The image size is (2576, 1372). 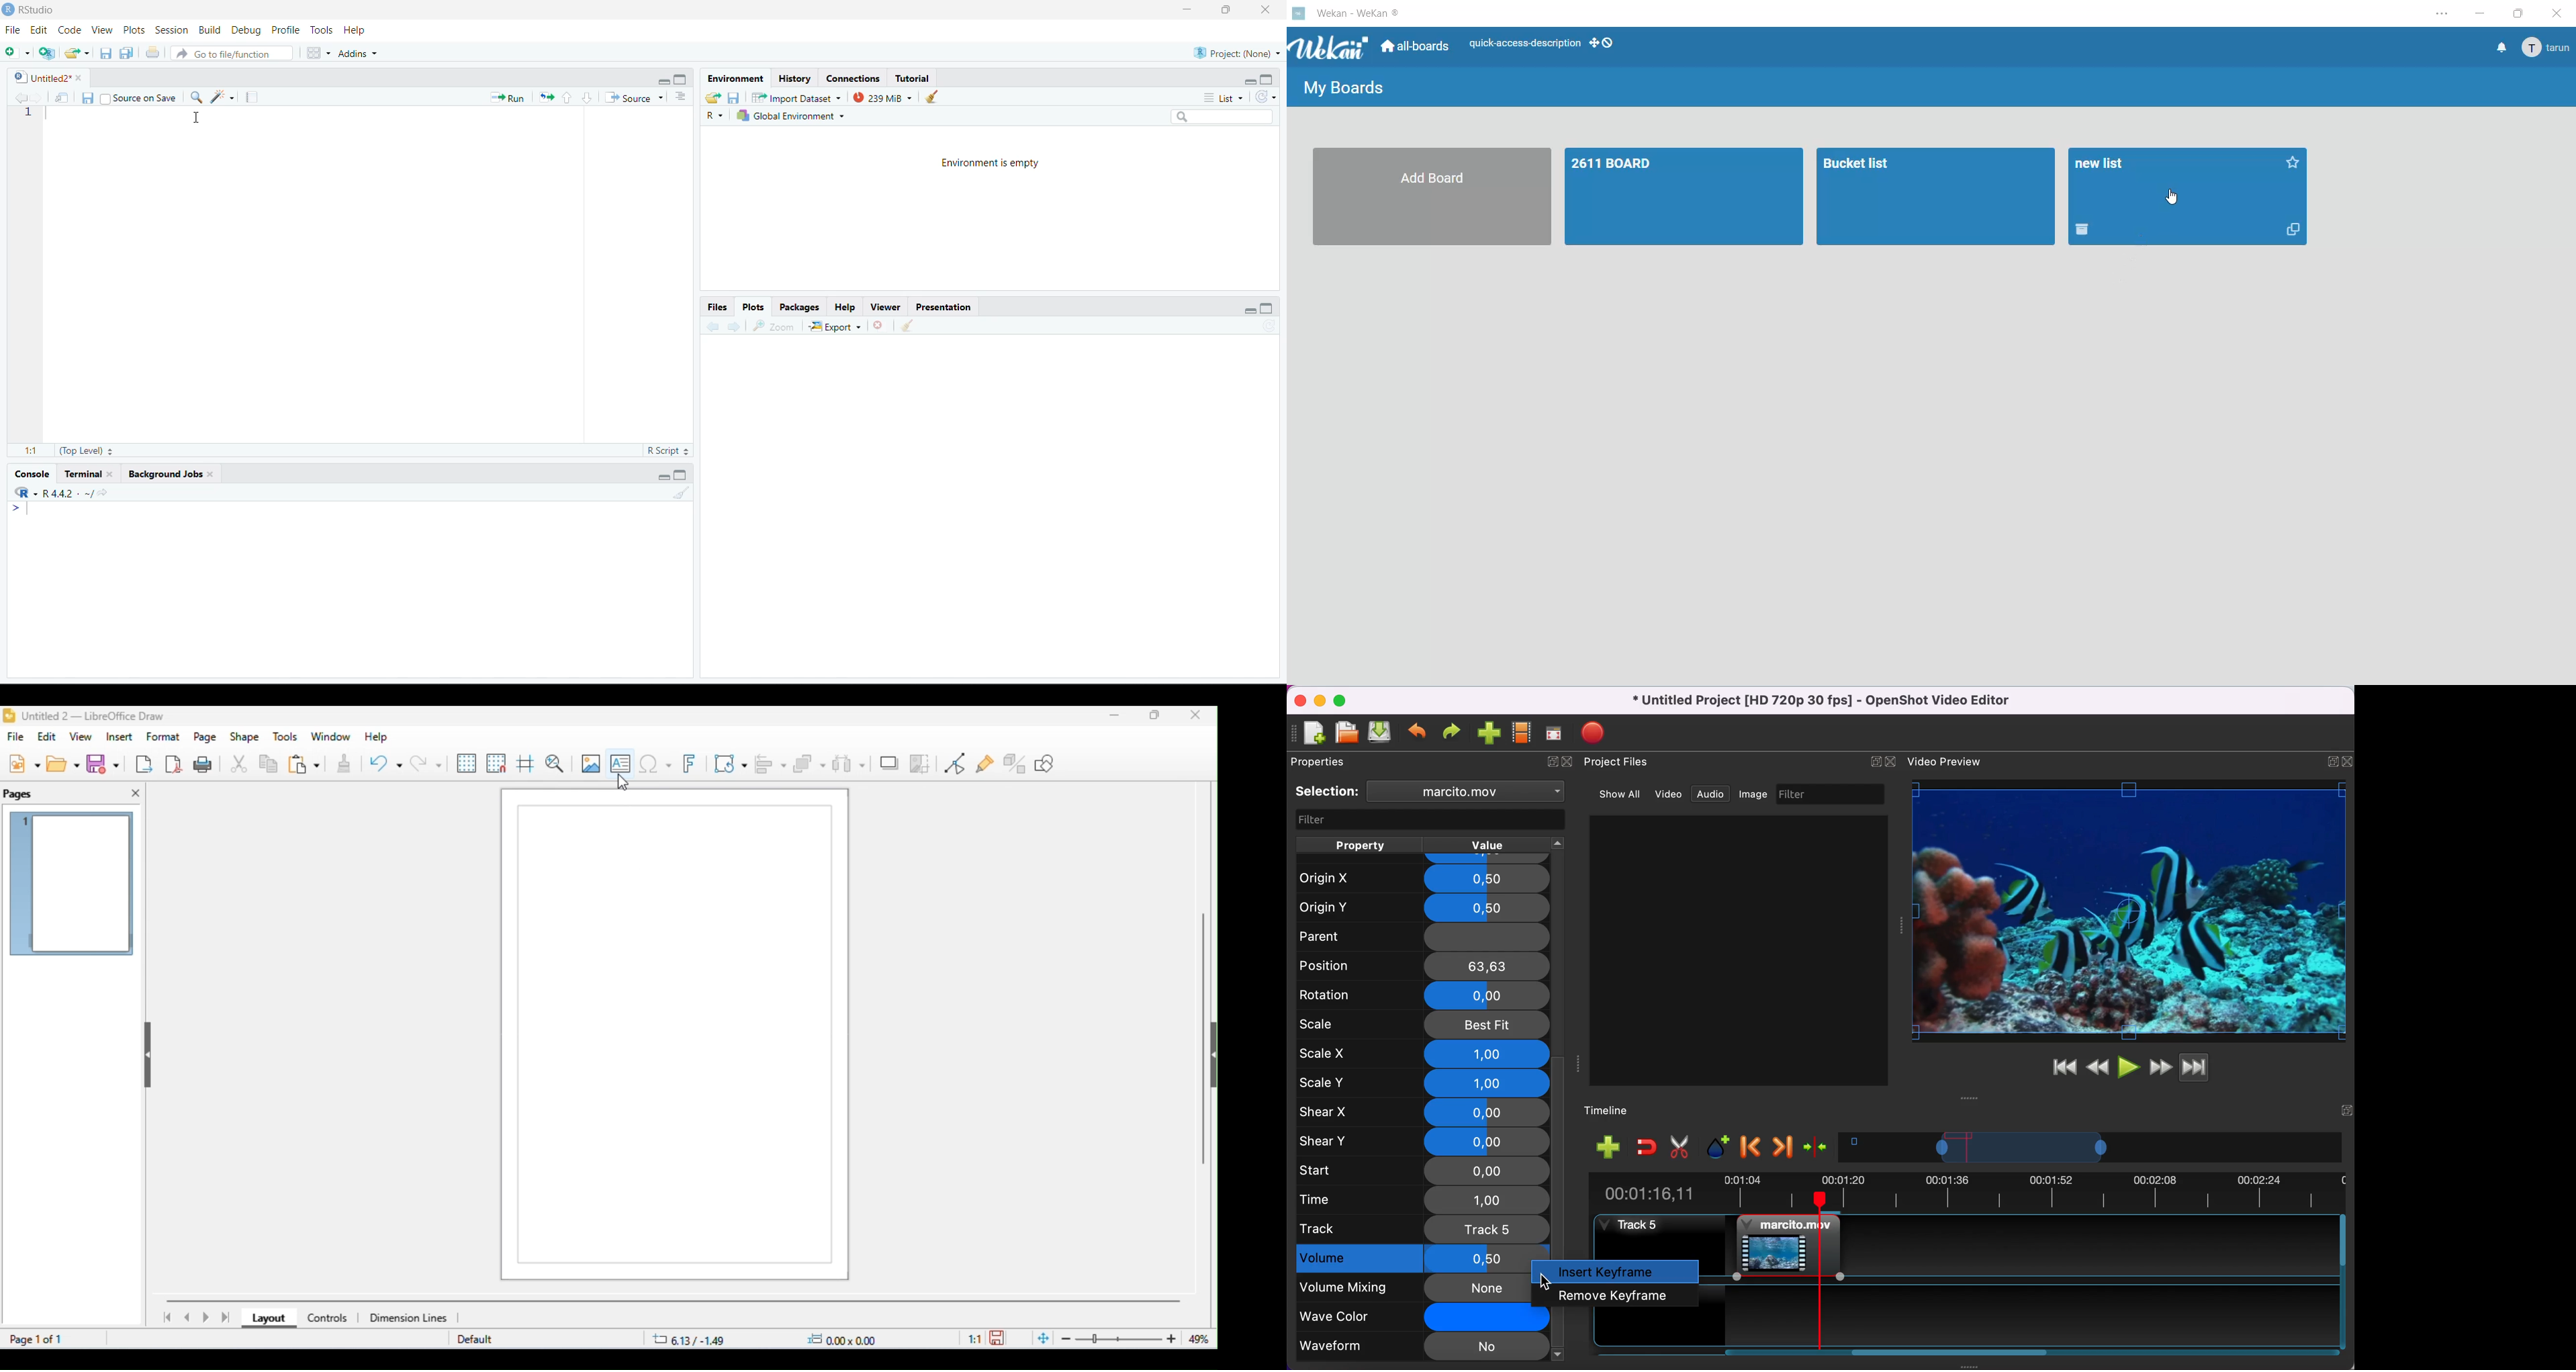 I want to click on Debug, so click(x=247, y=29).